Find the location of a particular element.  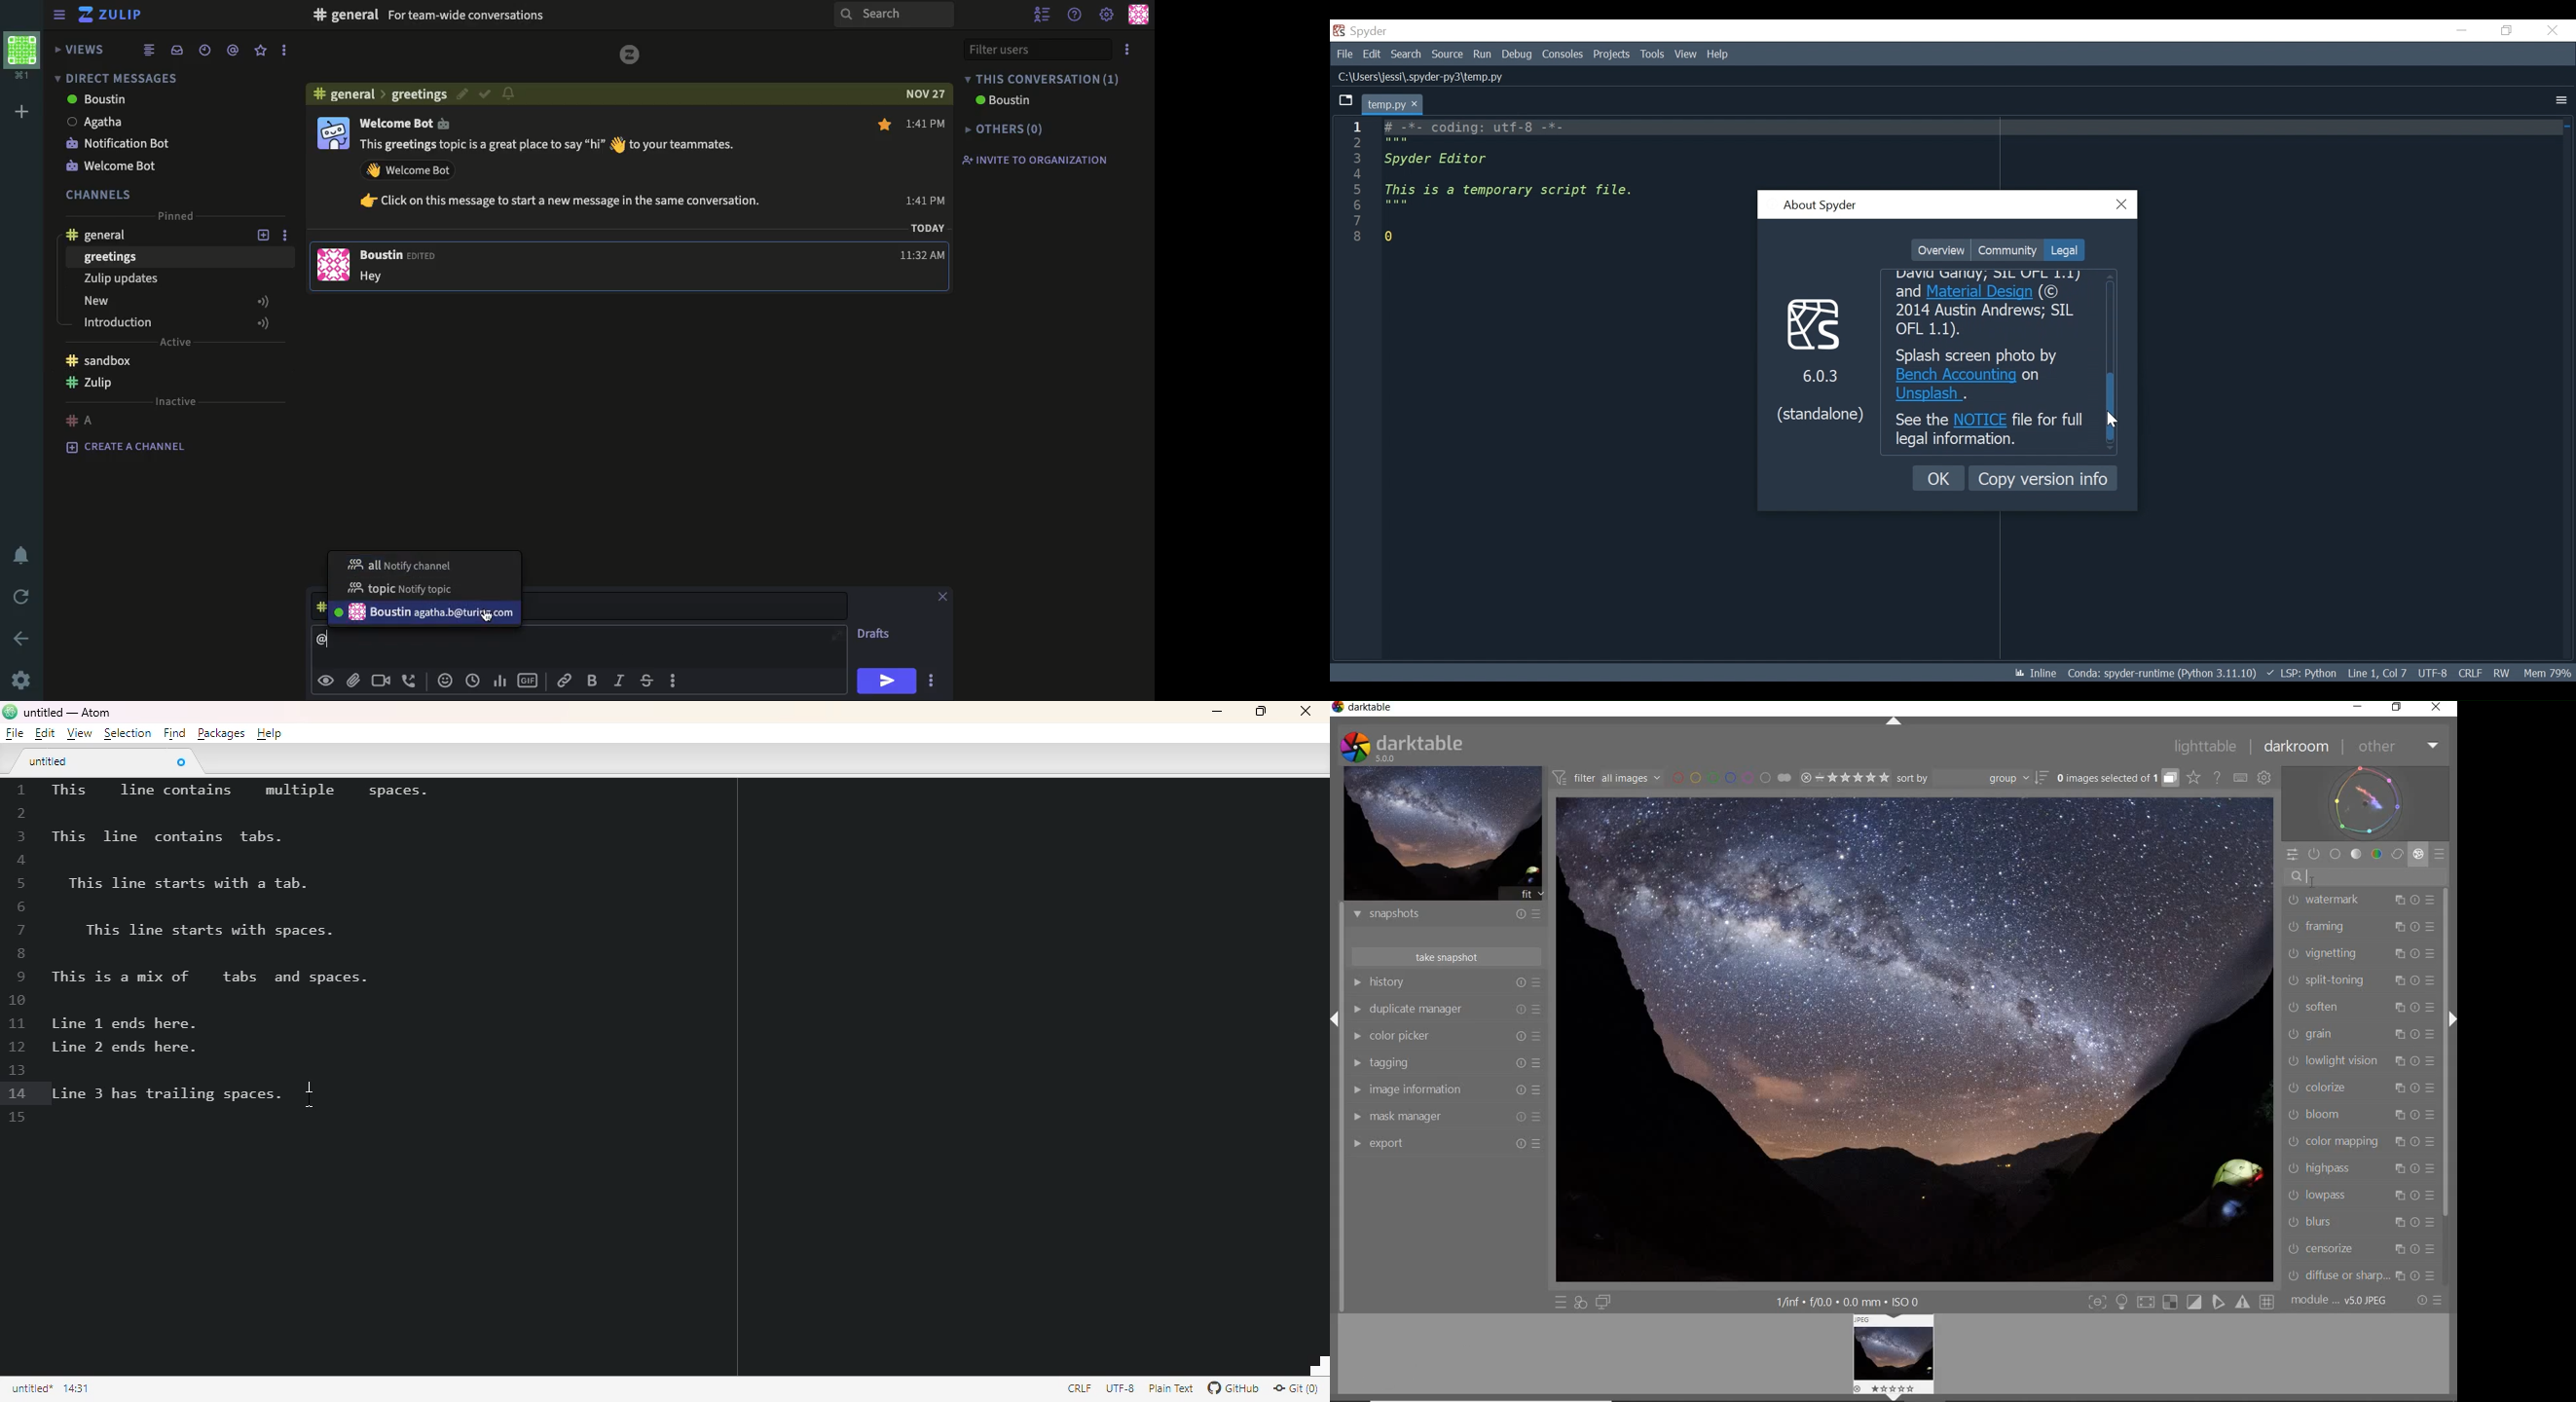

presets is located at coordinates (2433, 1063).